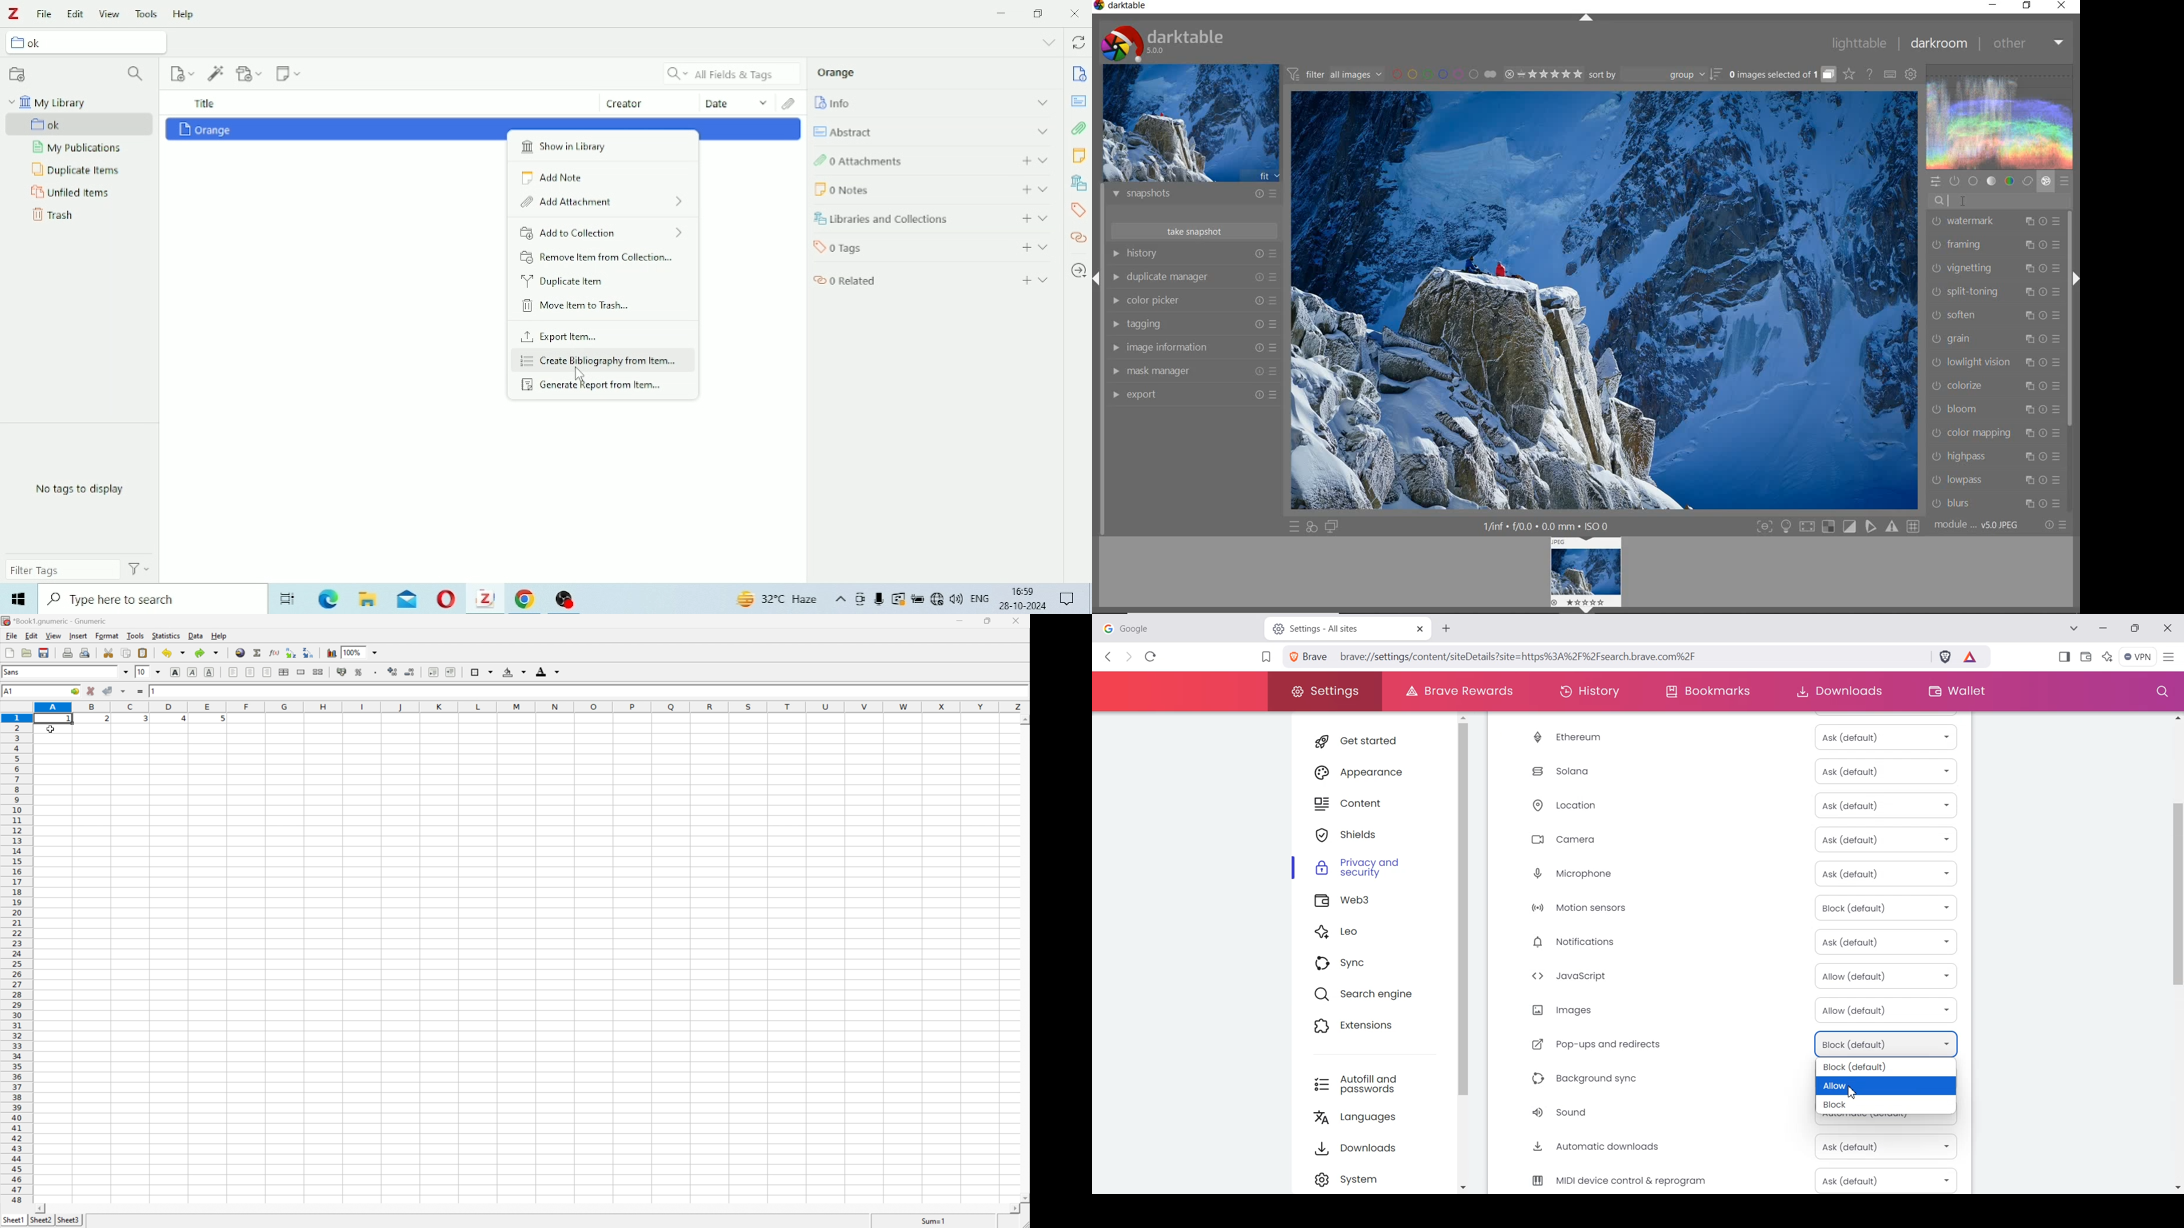 The width and height of the screenshot is (2184, 1232). What do you see at coordinates (1995, 479) in the screenshot?
I see `lowpass` at bounding box center [1995, 479].